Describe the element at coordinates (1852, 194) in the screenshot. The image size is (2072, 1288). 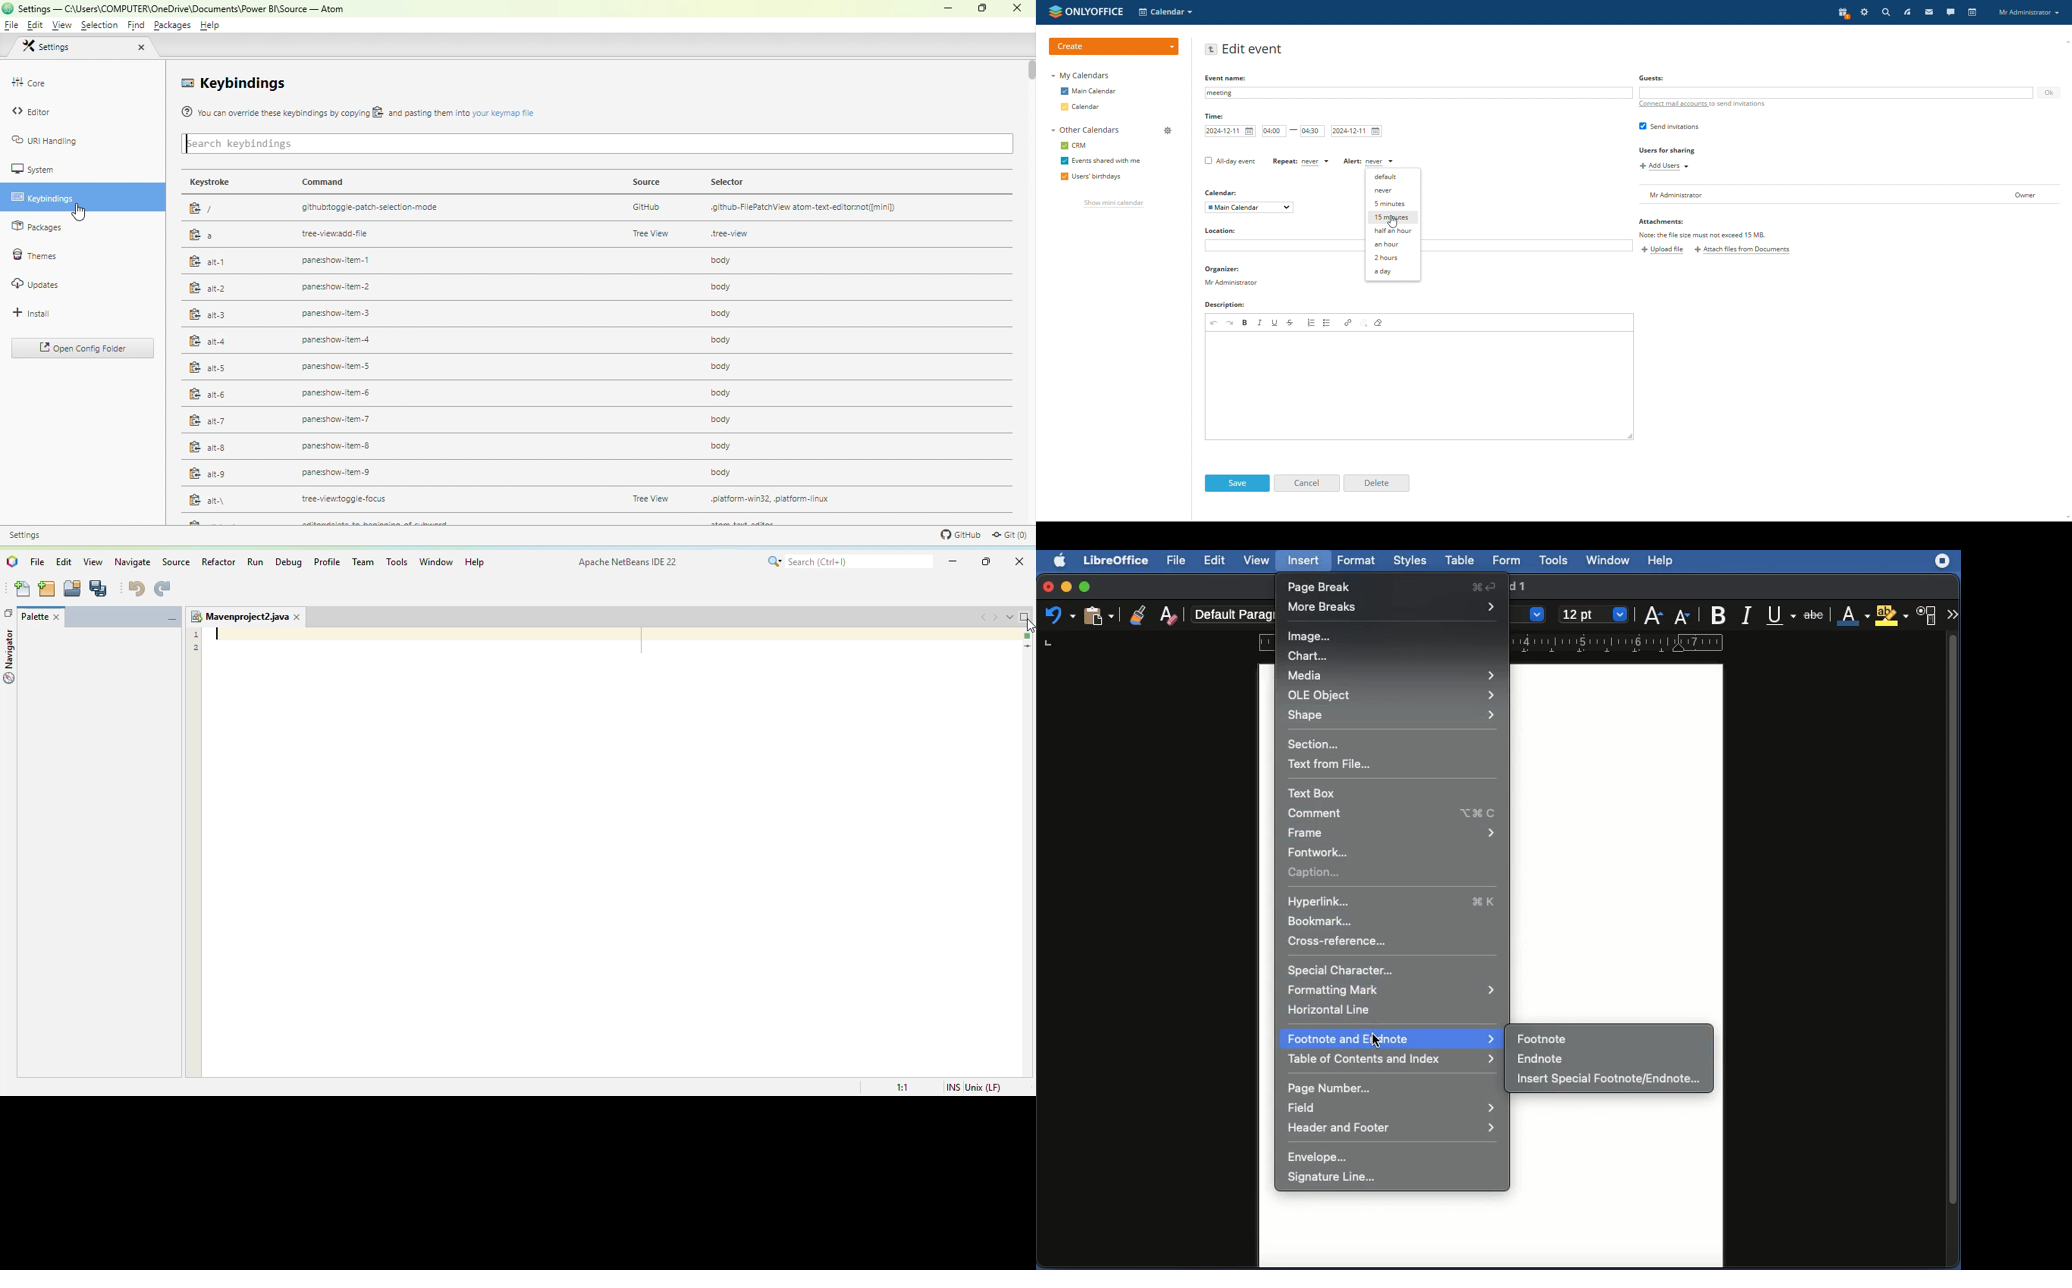
I see `user list` at that location.